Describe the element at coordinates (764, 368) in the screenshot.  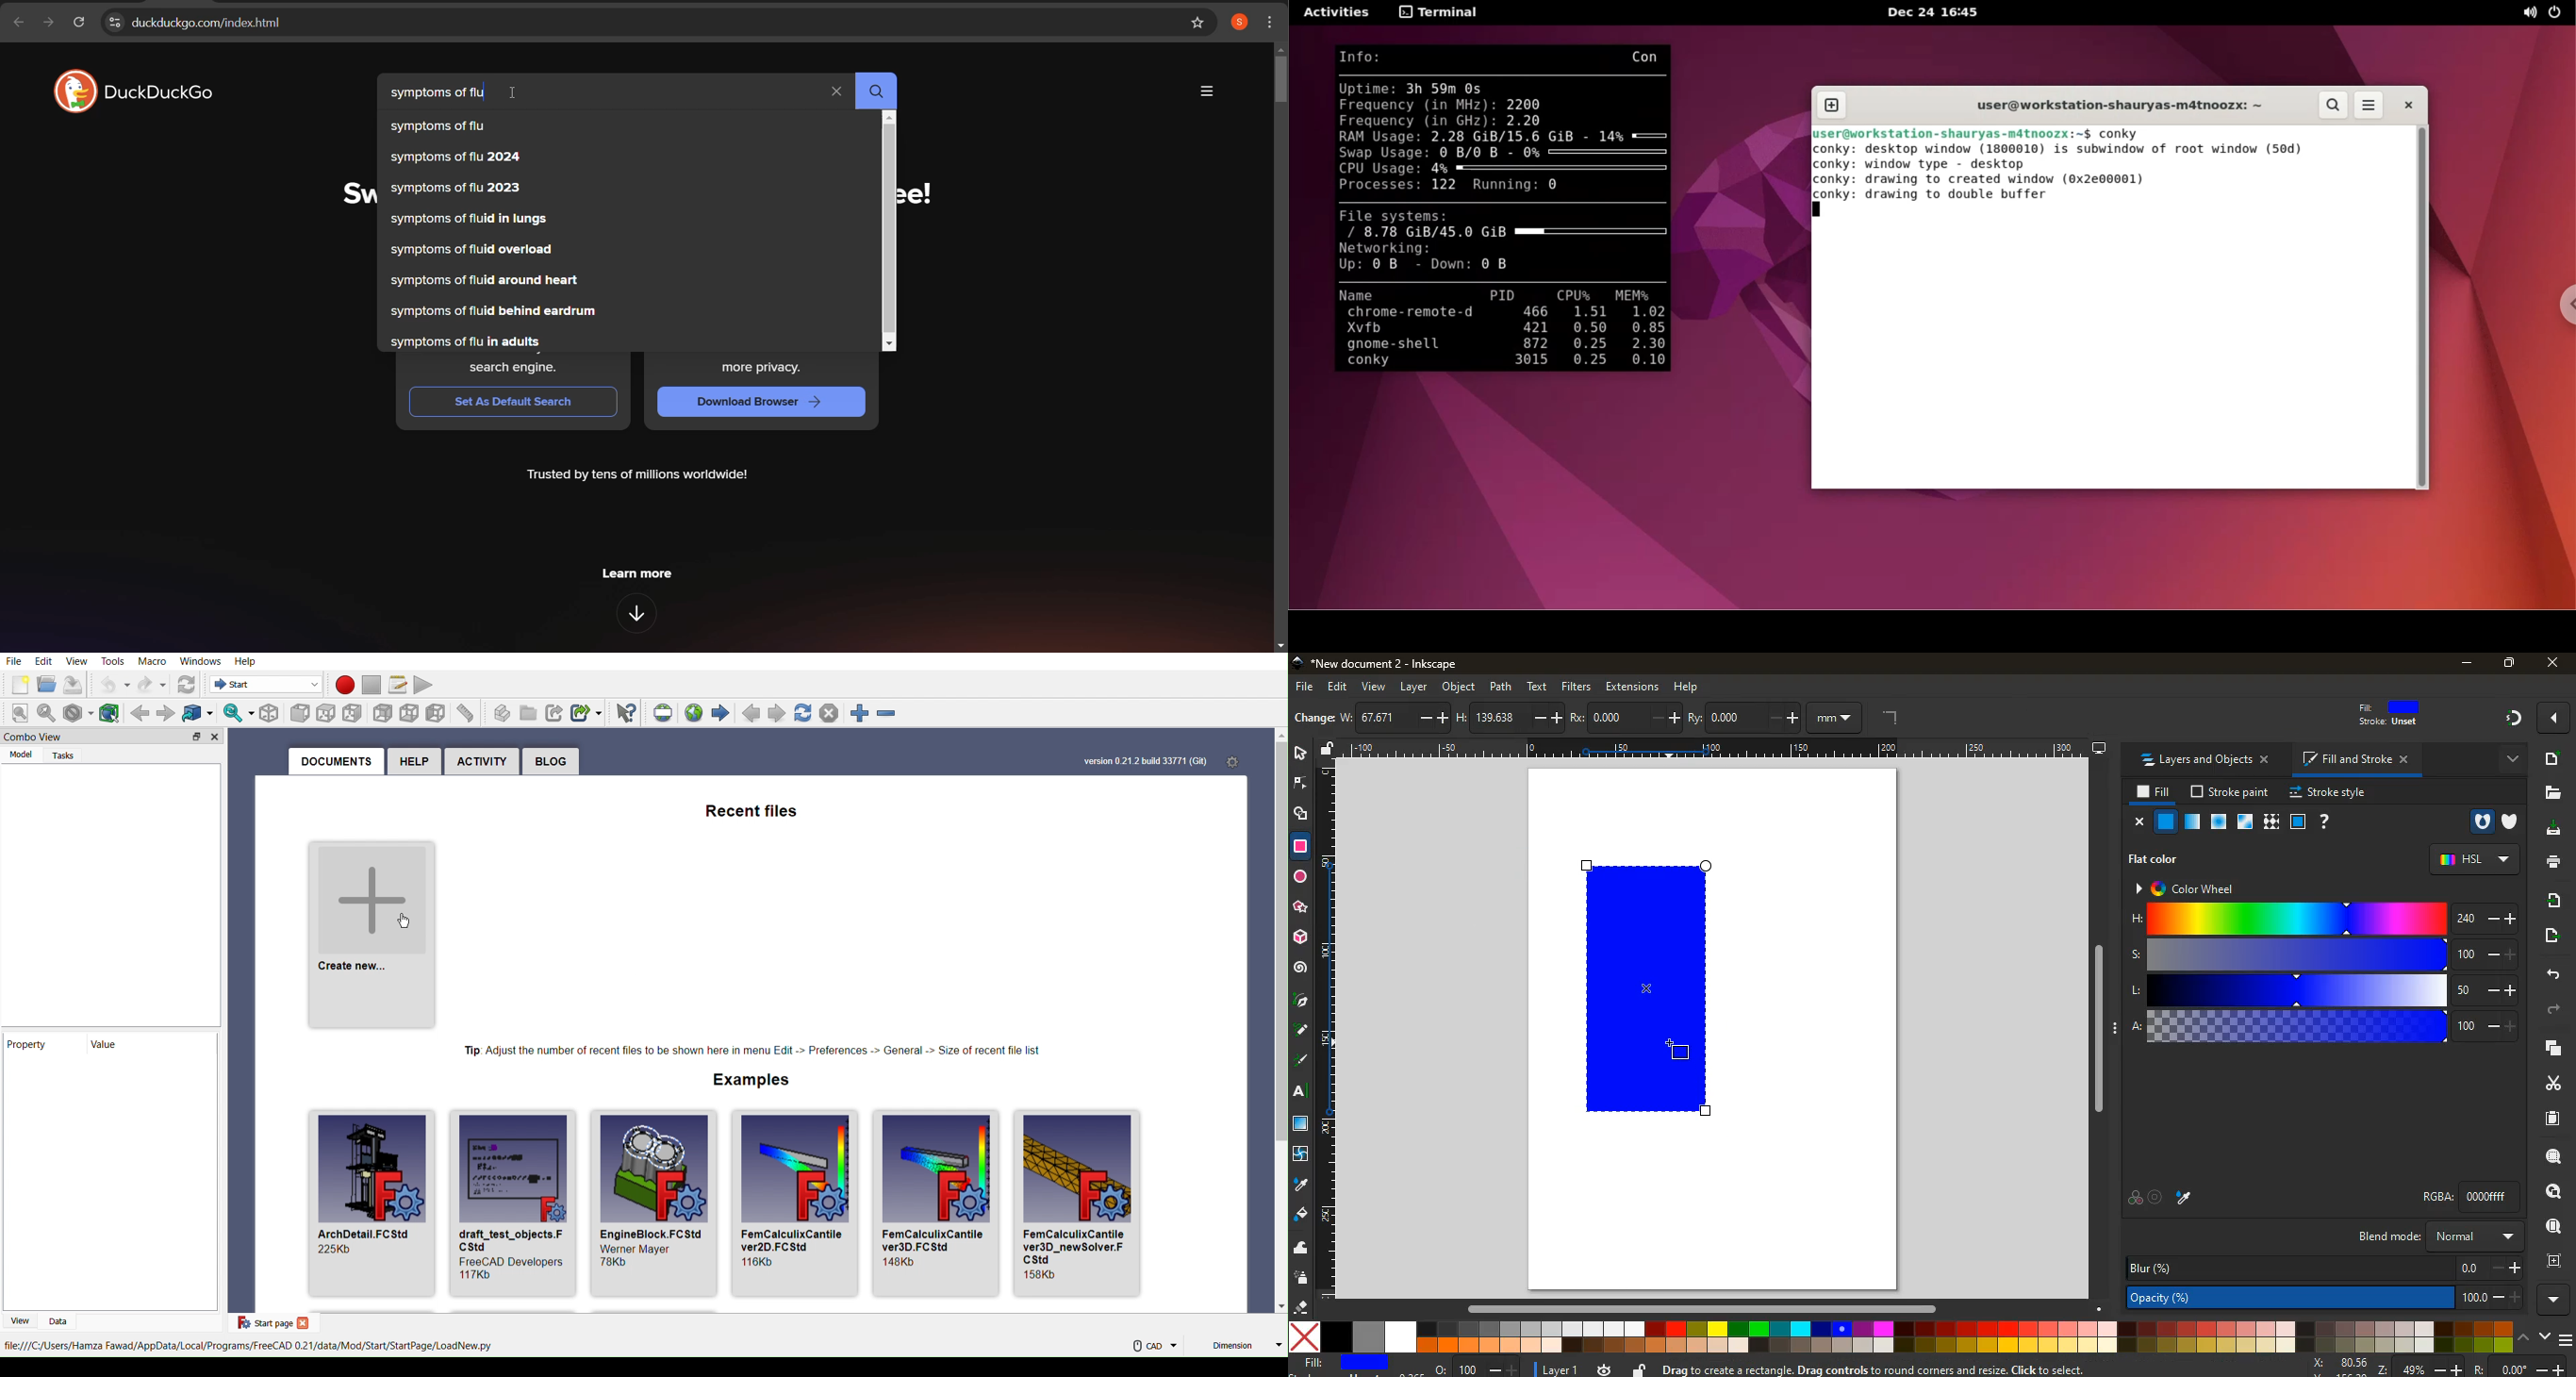
I see `more privacy` at that location.